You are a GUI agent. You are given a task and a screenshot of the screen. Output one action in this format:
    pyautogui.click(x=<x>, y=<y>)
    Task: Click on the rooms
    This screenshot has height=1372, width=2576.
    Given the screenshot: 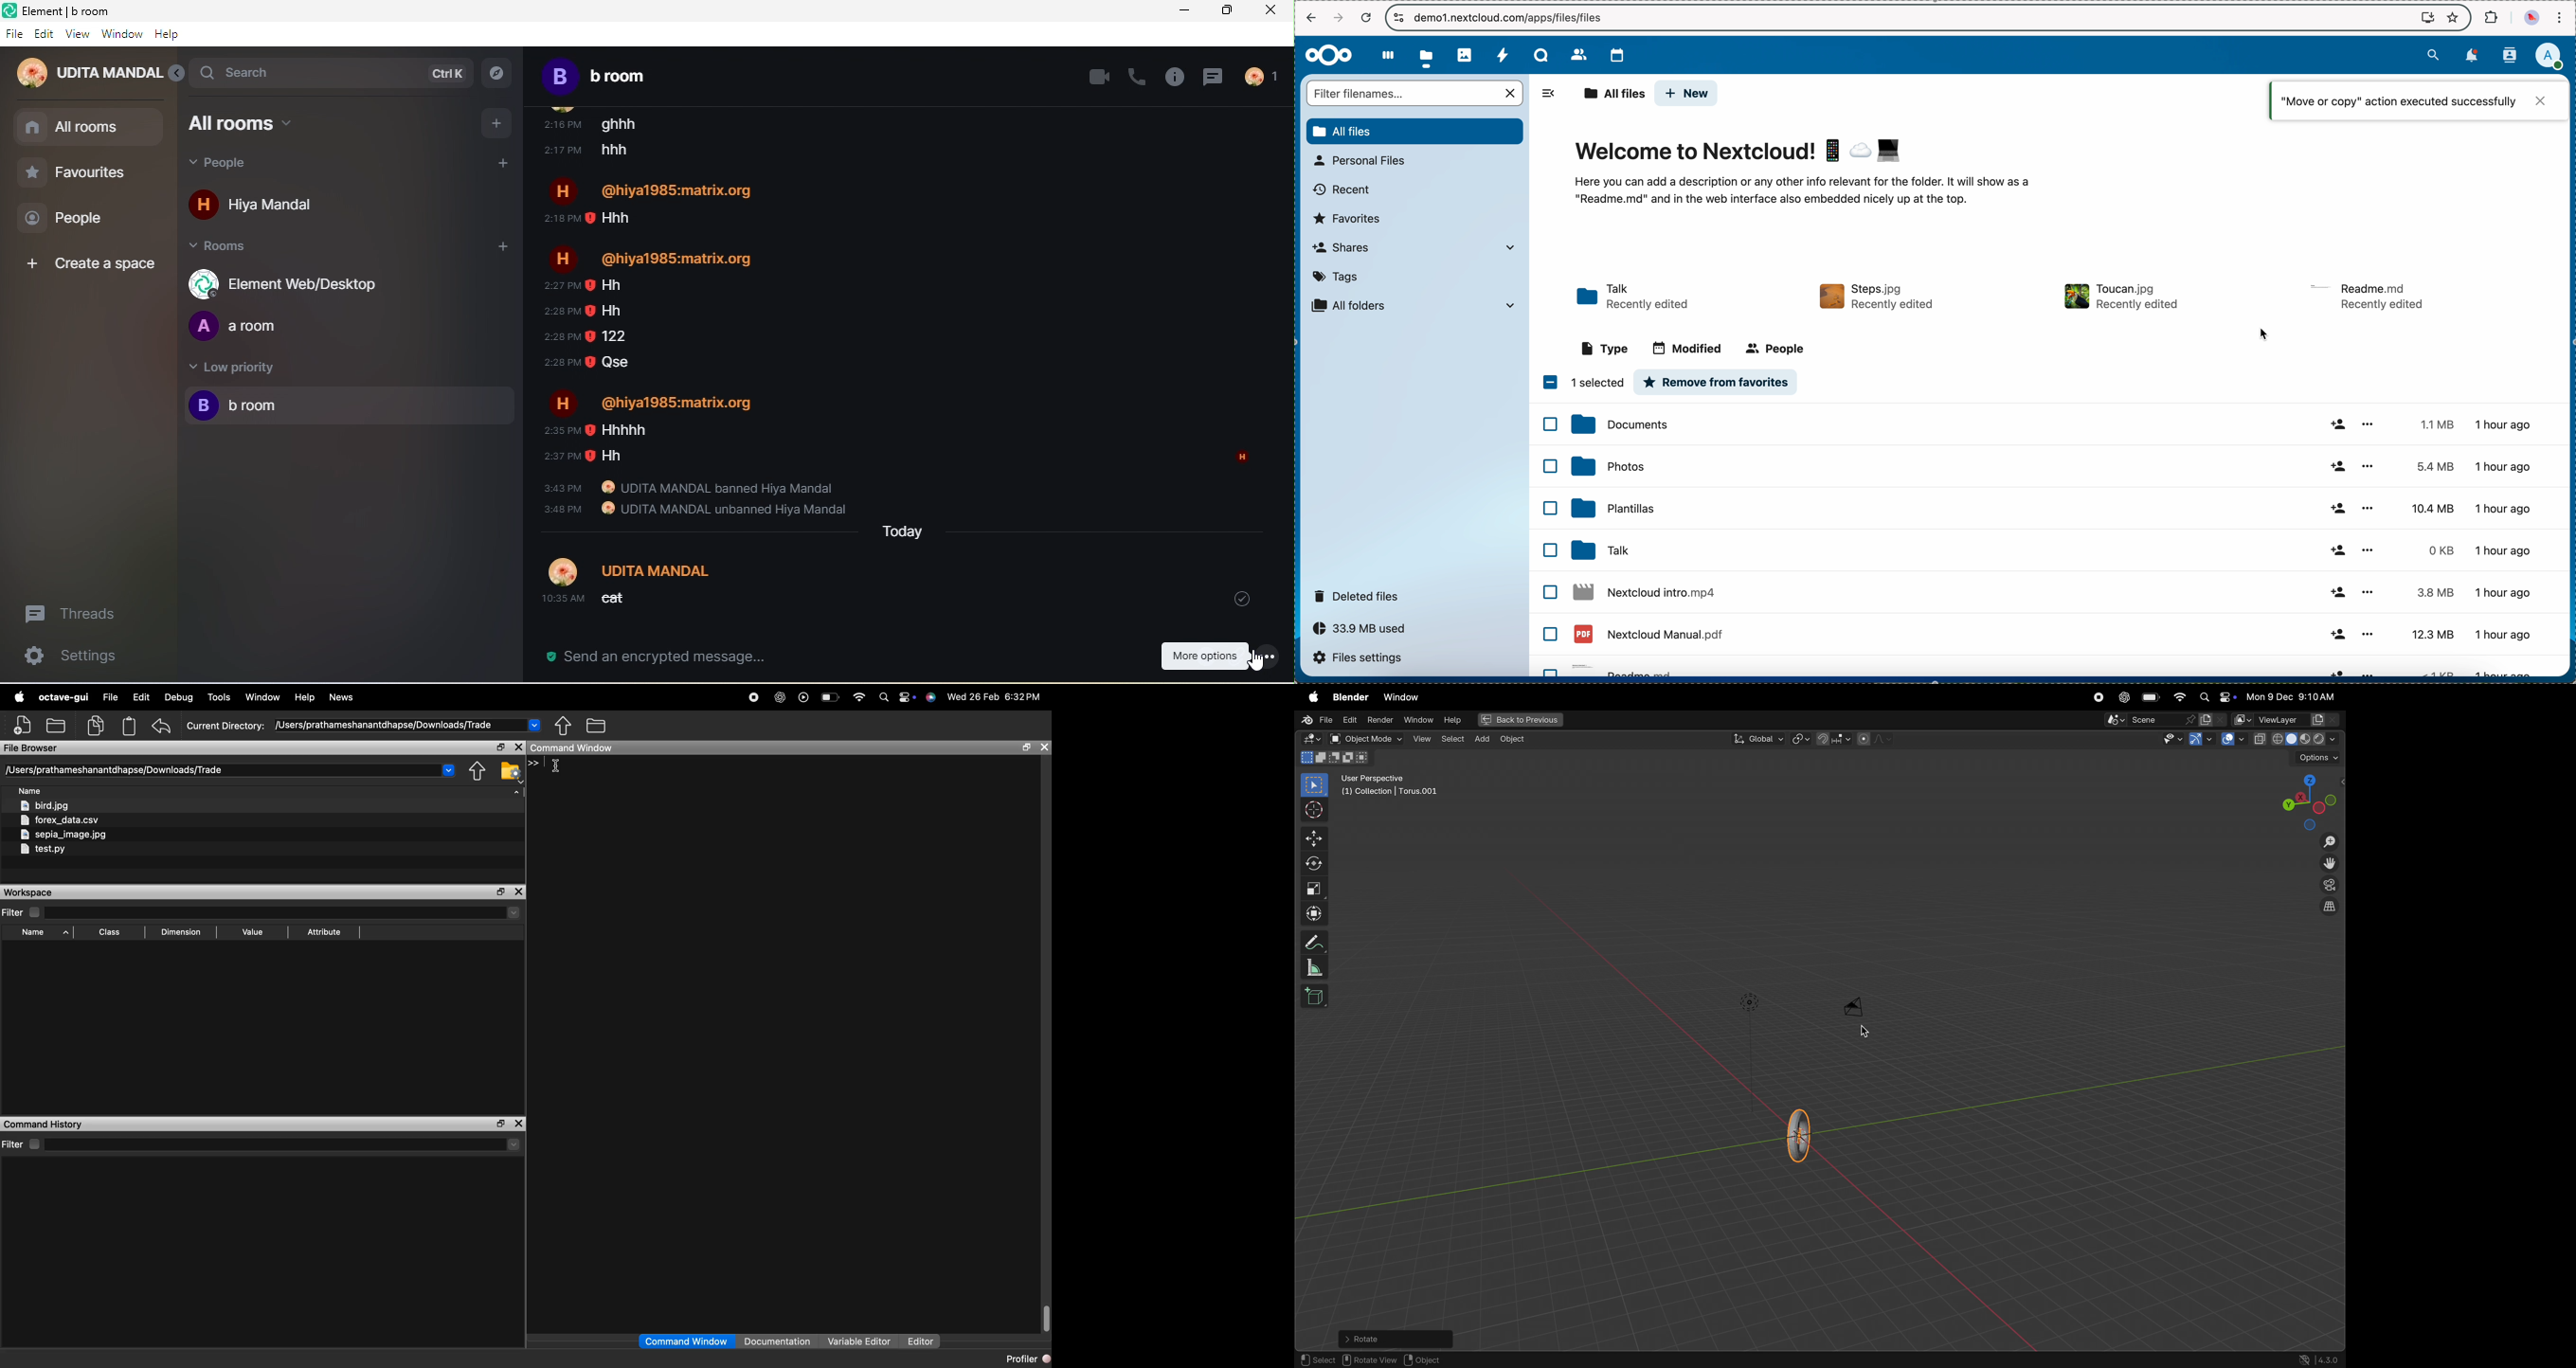 What is the action you would take?
    pyautogui.click(x=227, y=249)
    